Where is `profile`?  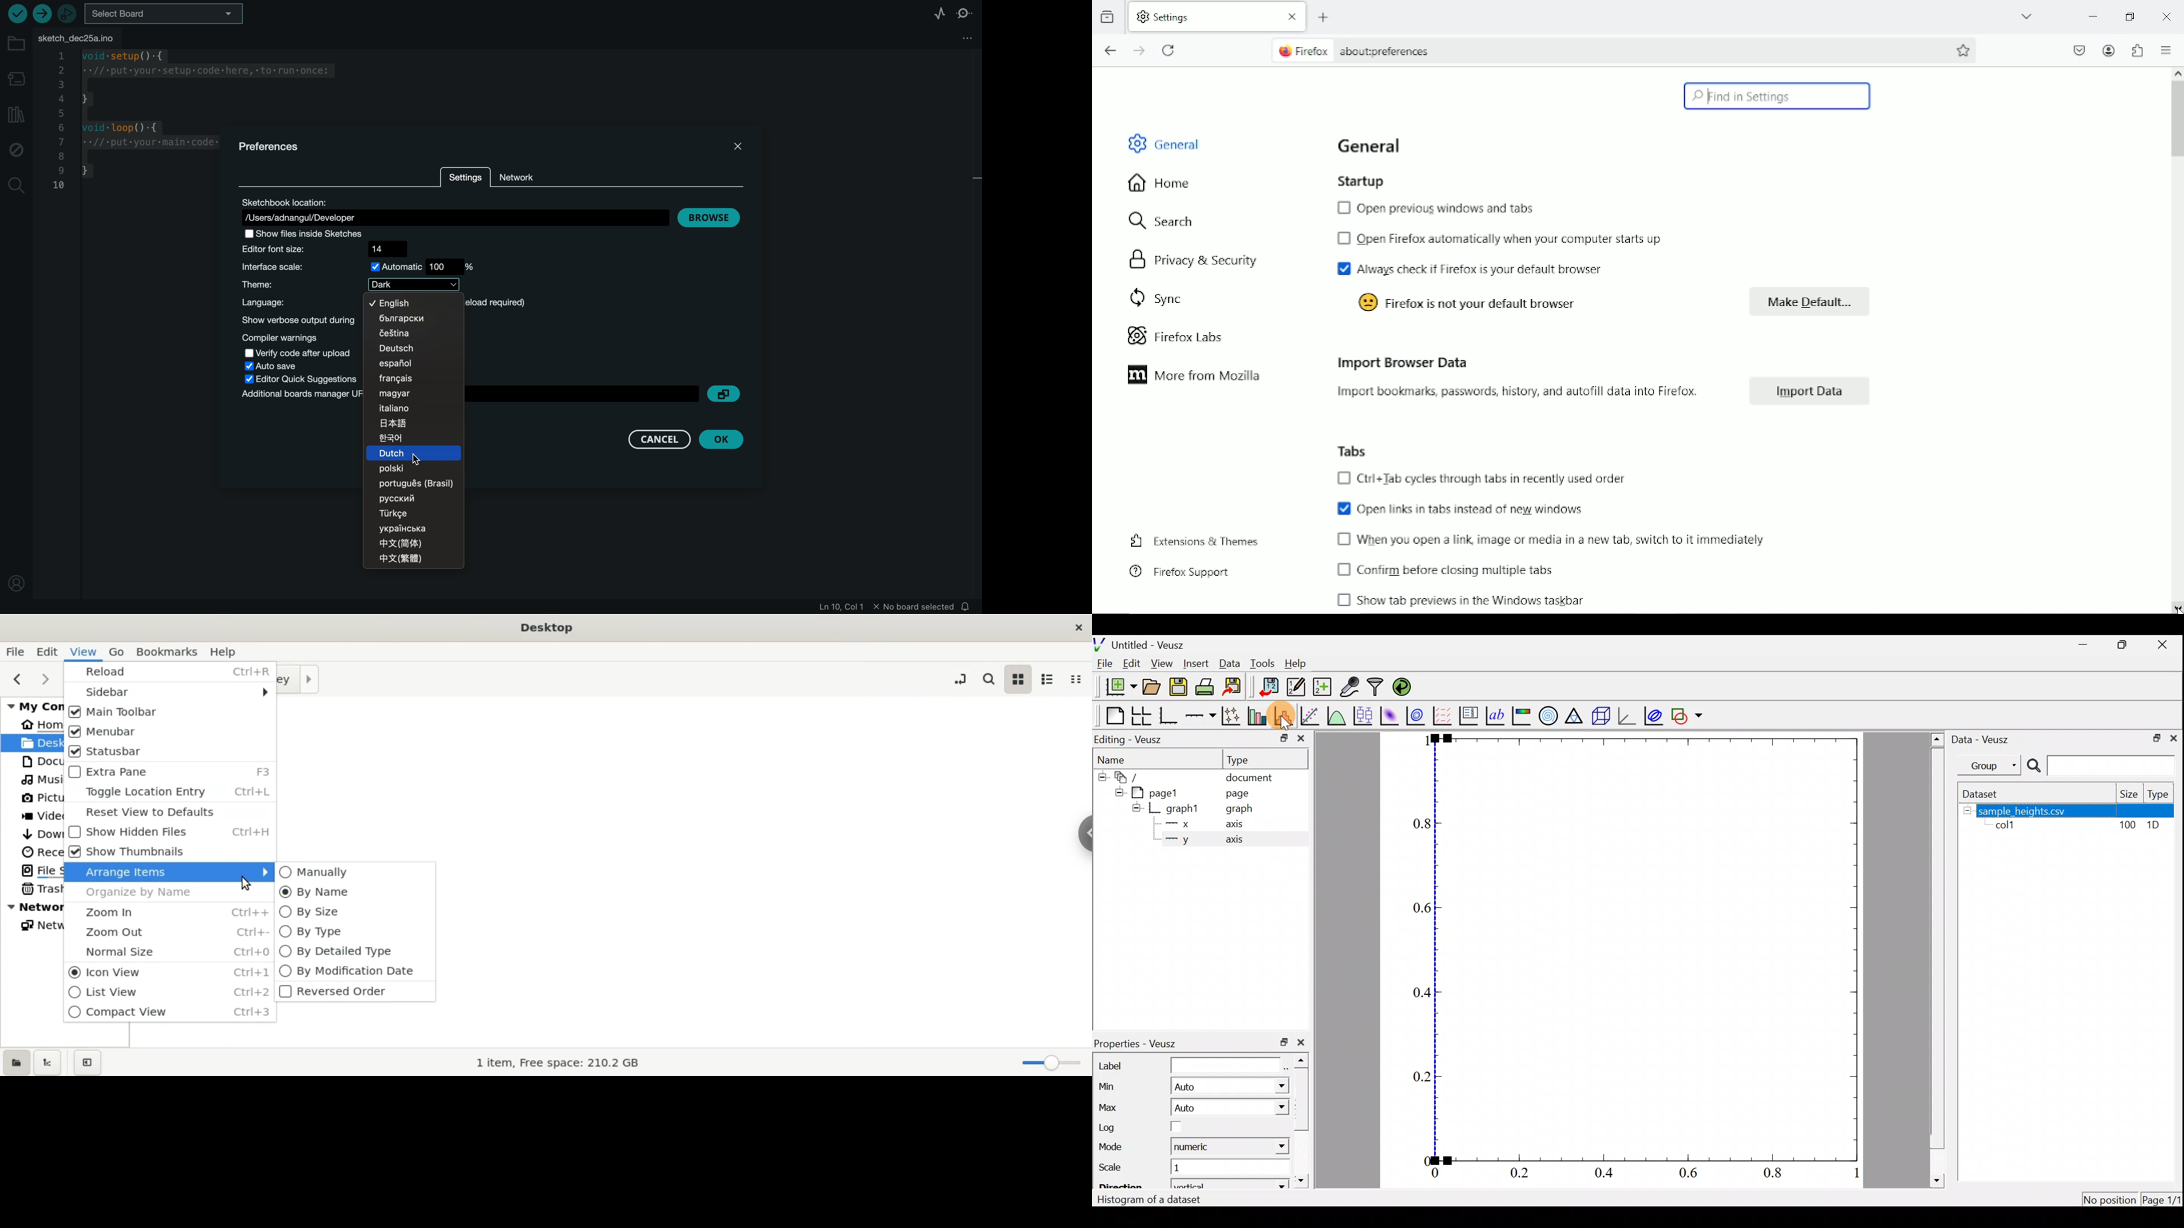
profile is located at coordinates (16, 579).